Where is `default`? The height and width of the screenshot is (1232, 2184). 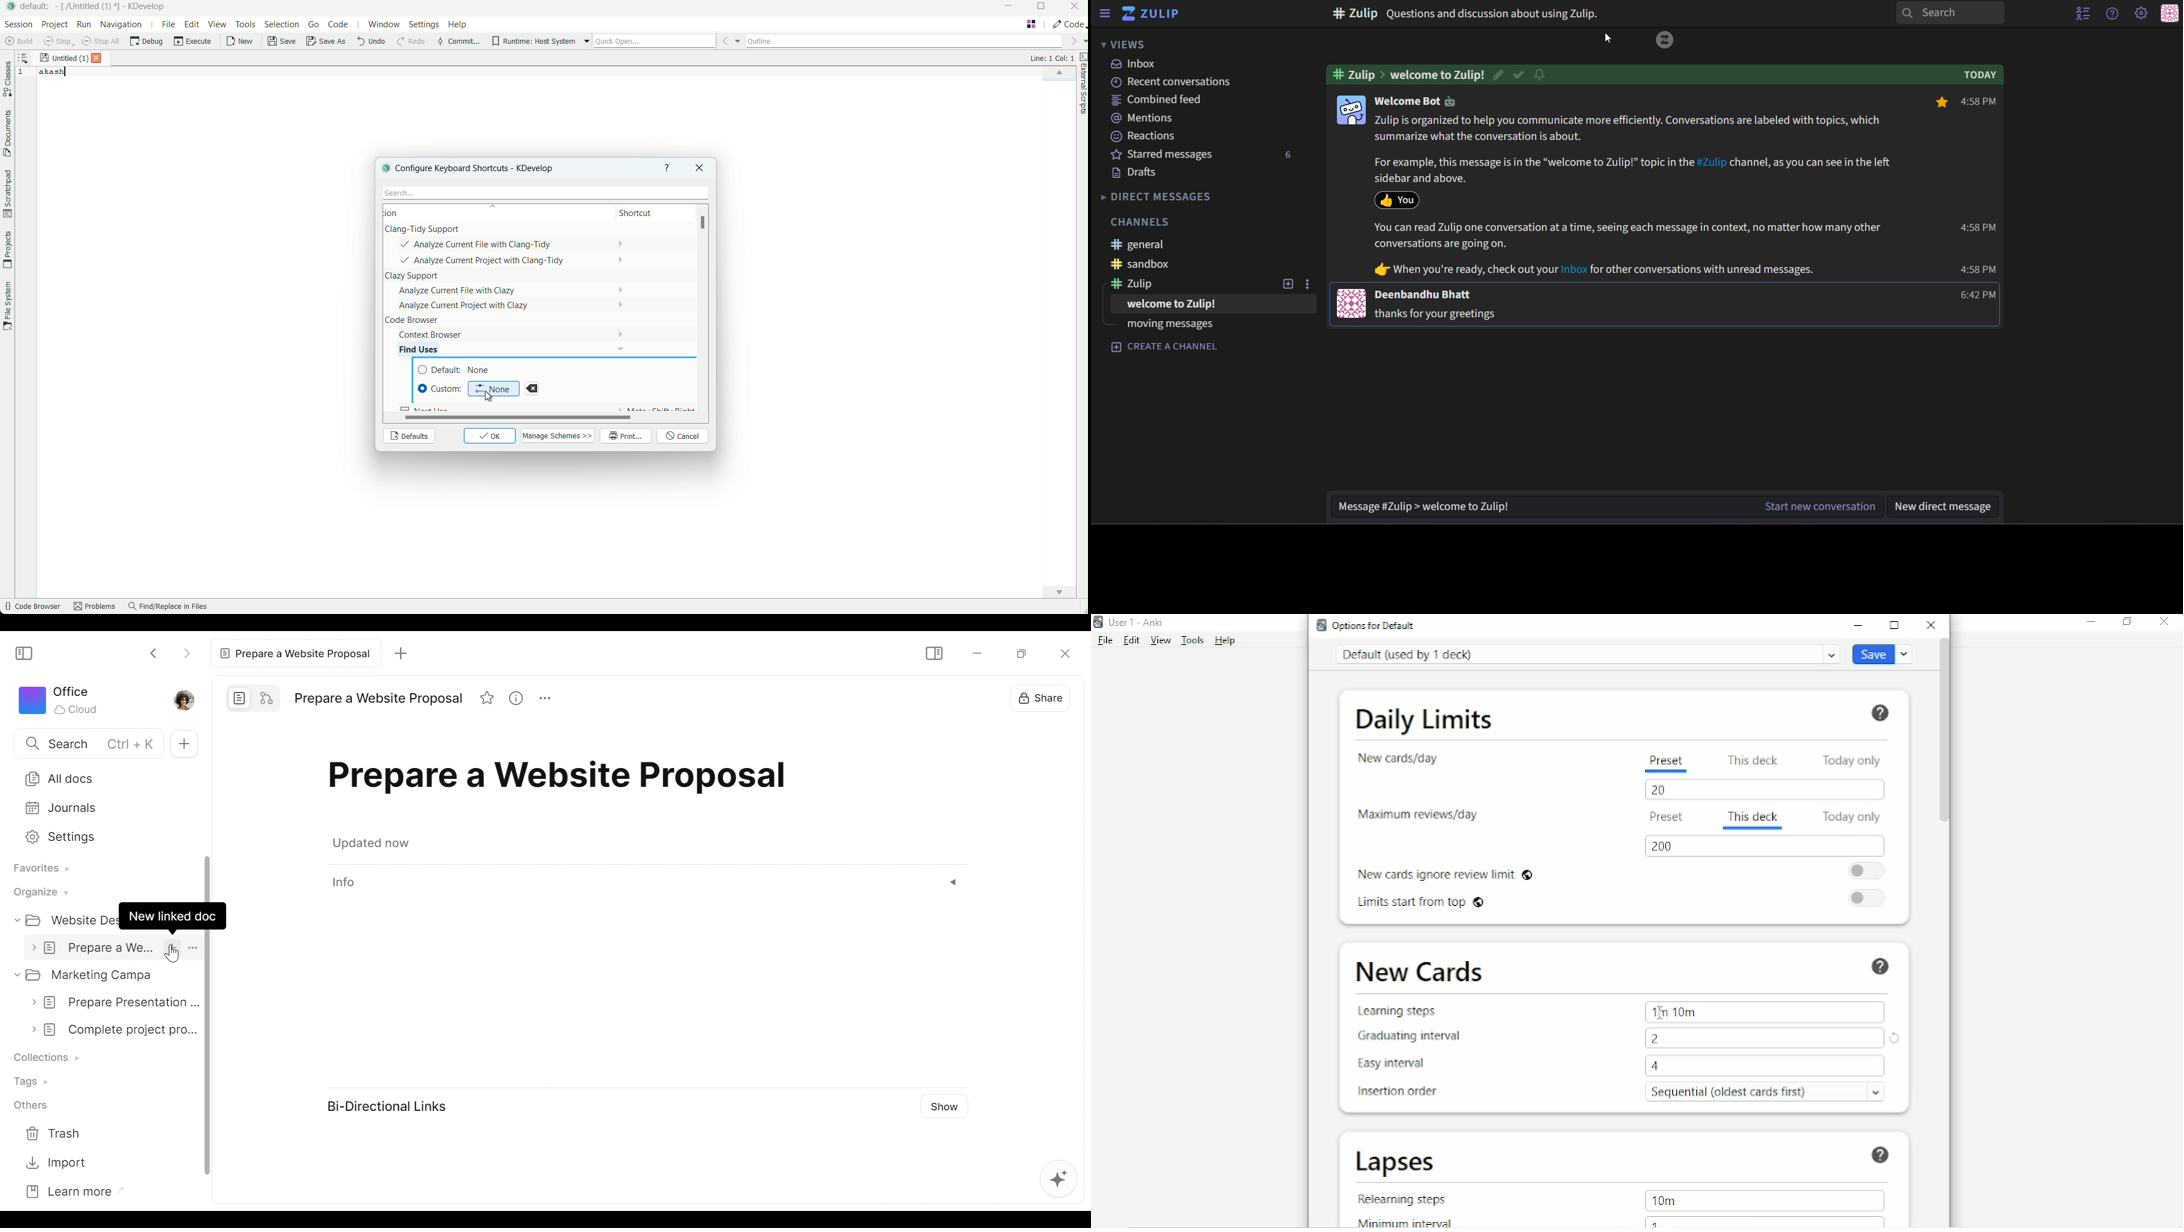
default is located at coordinates (37, 6).